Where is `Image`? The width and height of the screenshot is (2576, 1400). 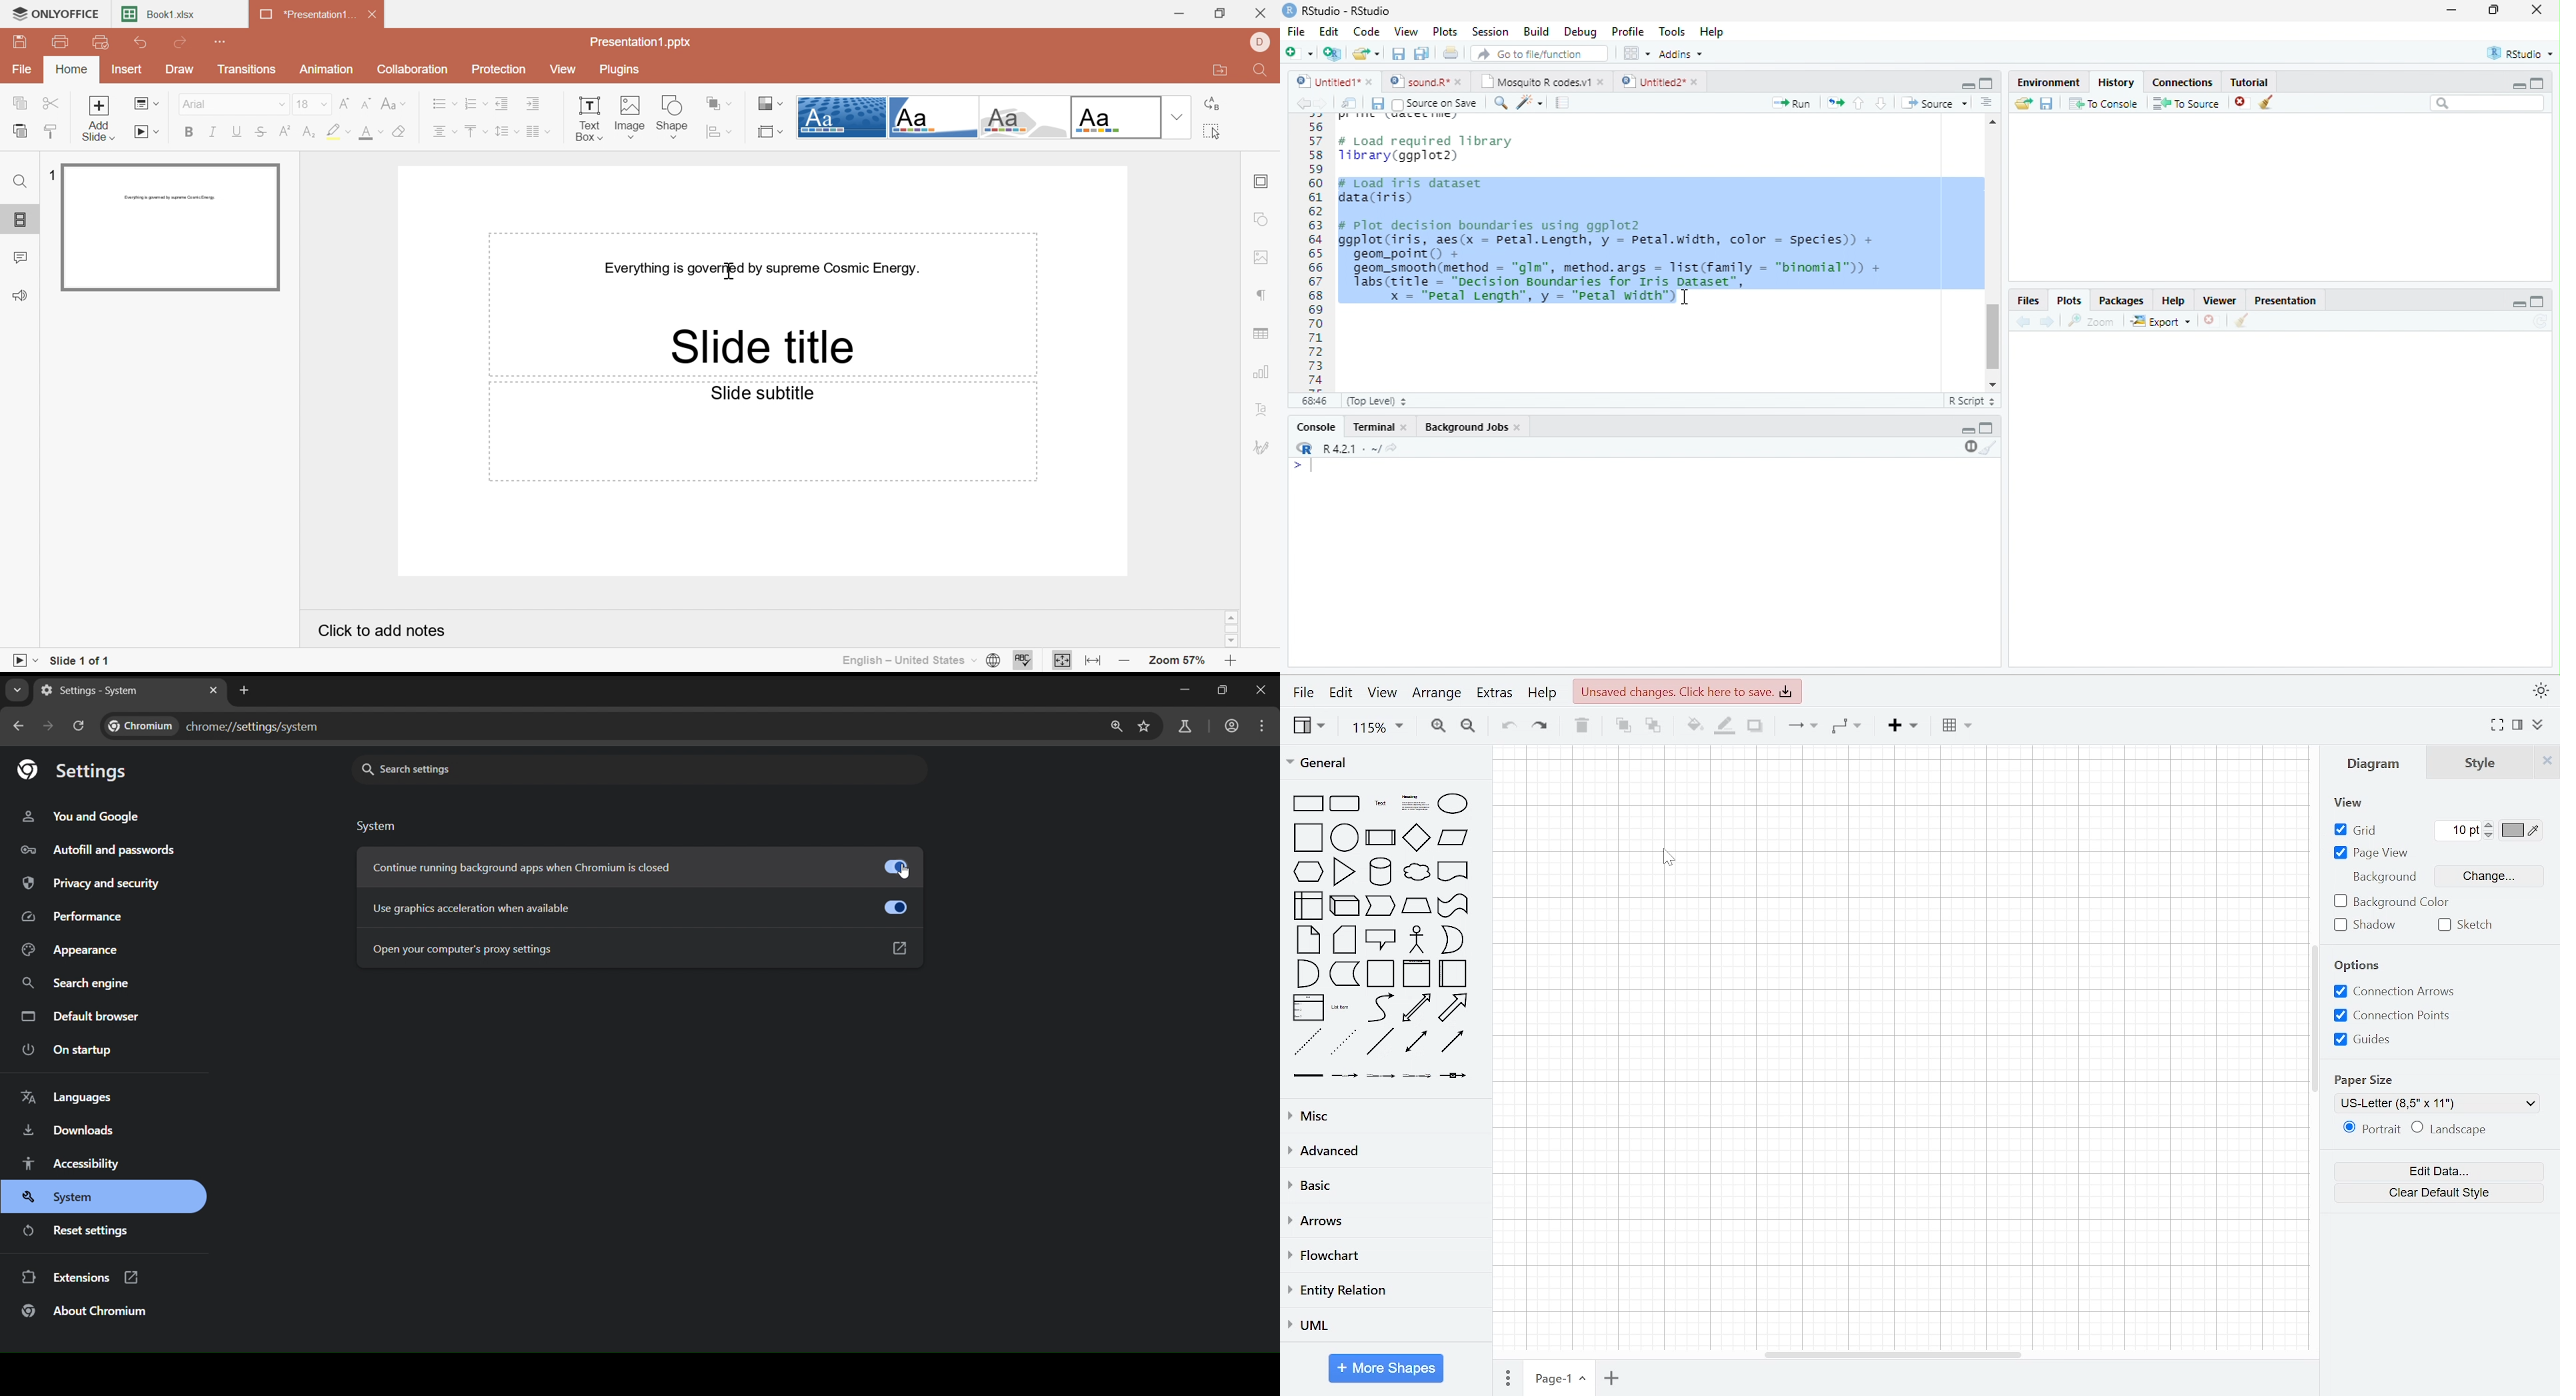 Image is located at coordinates (630, 117).